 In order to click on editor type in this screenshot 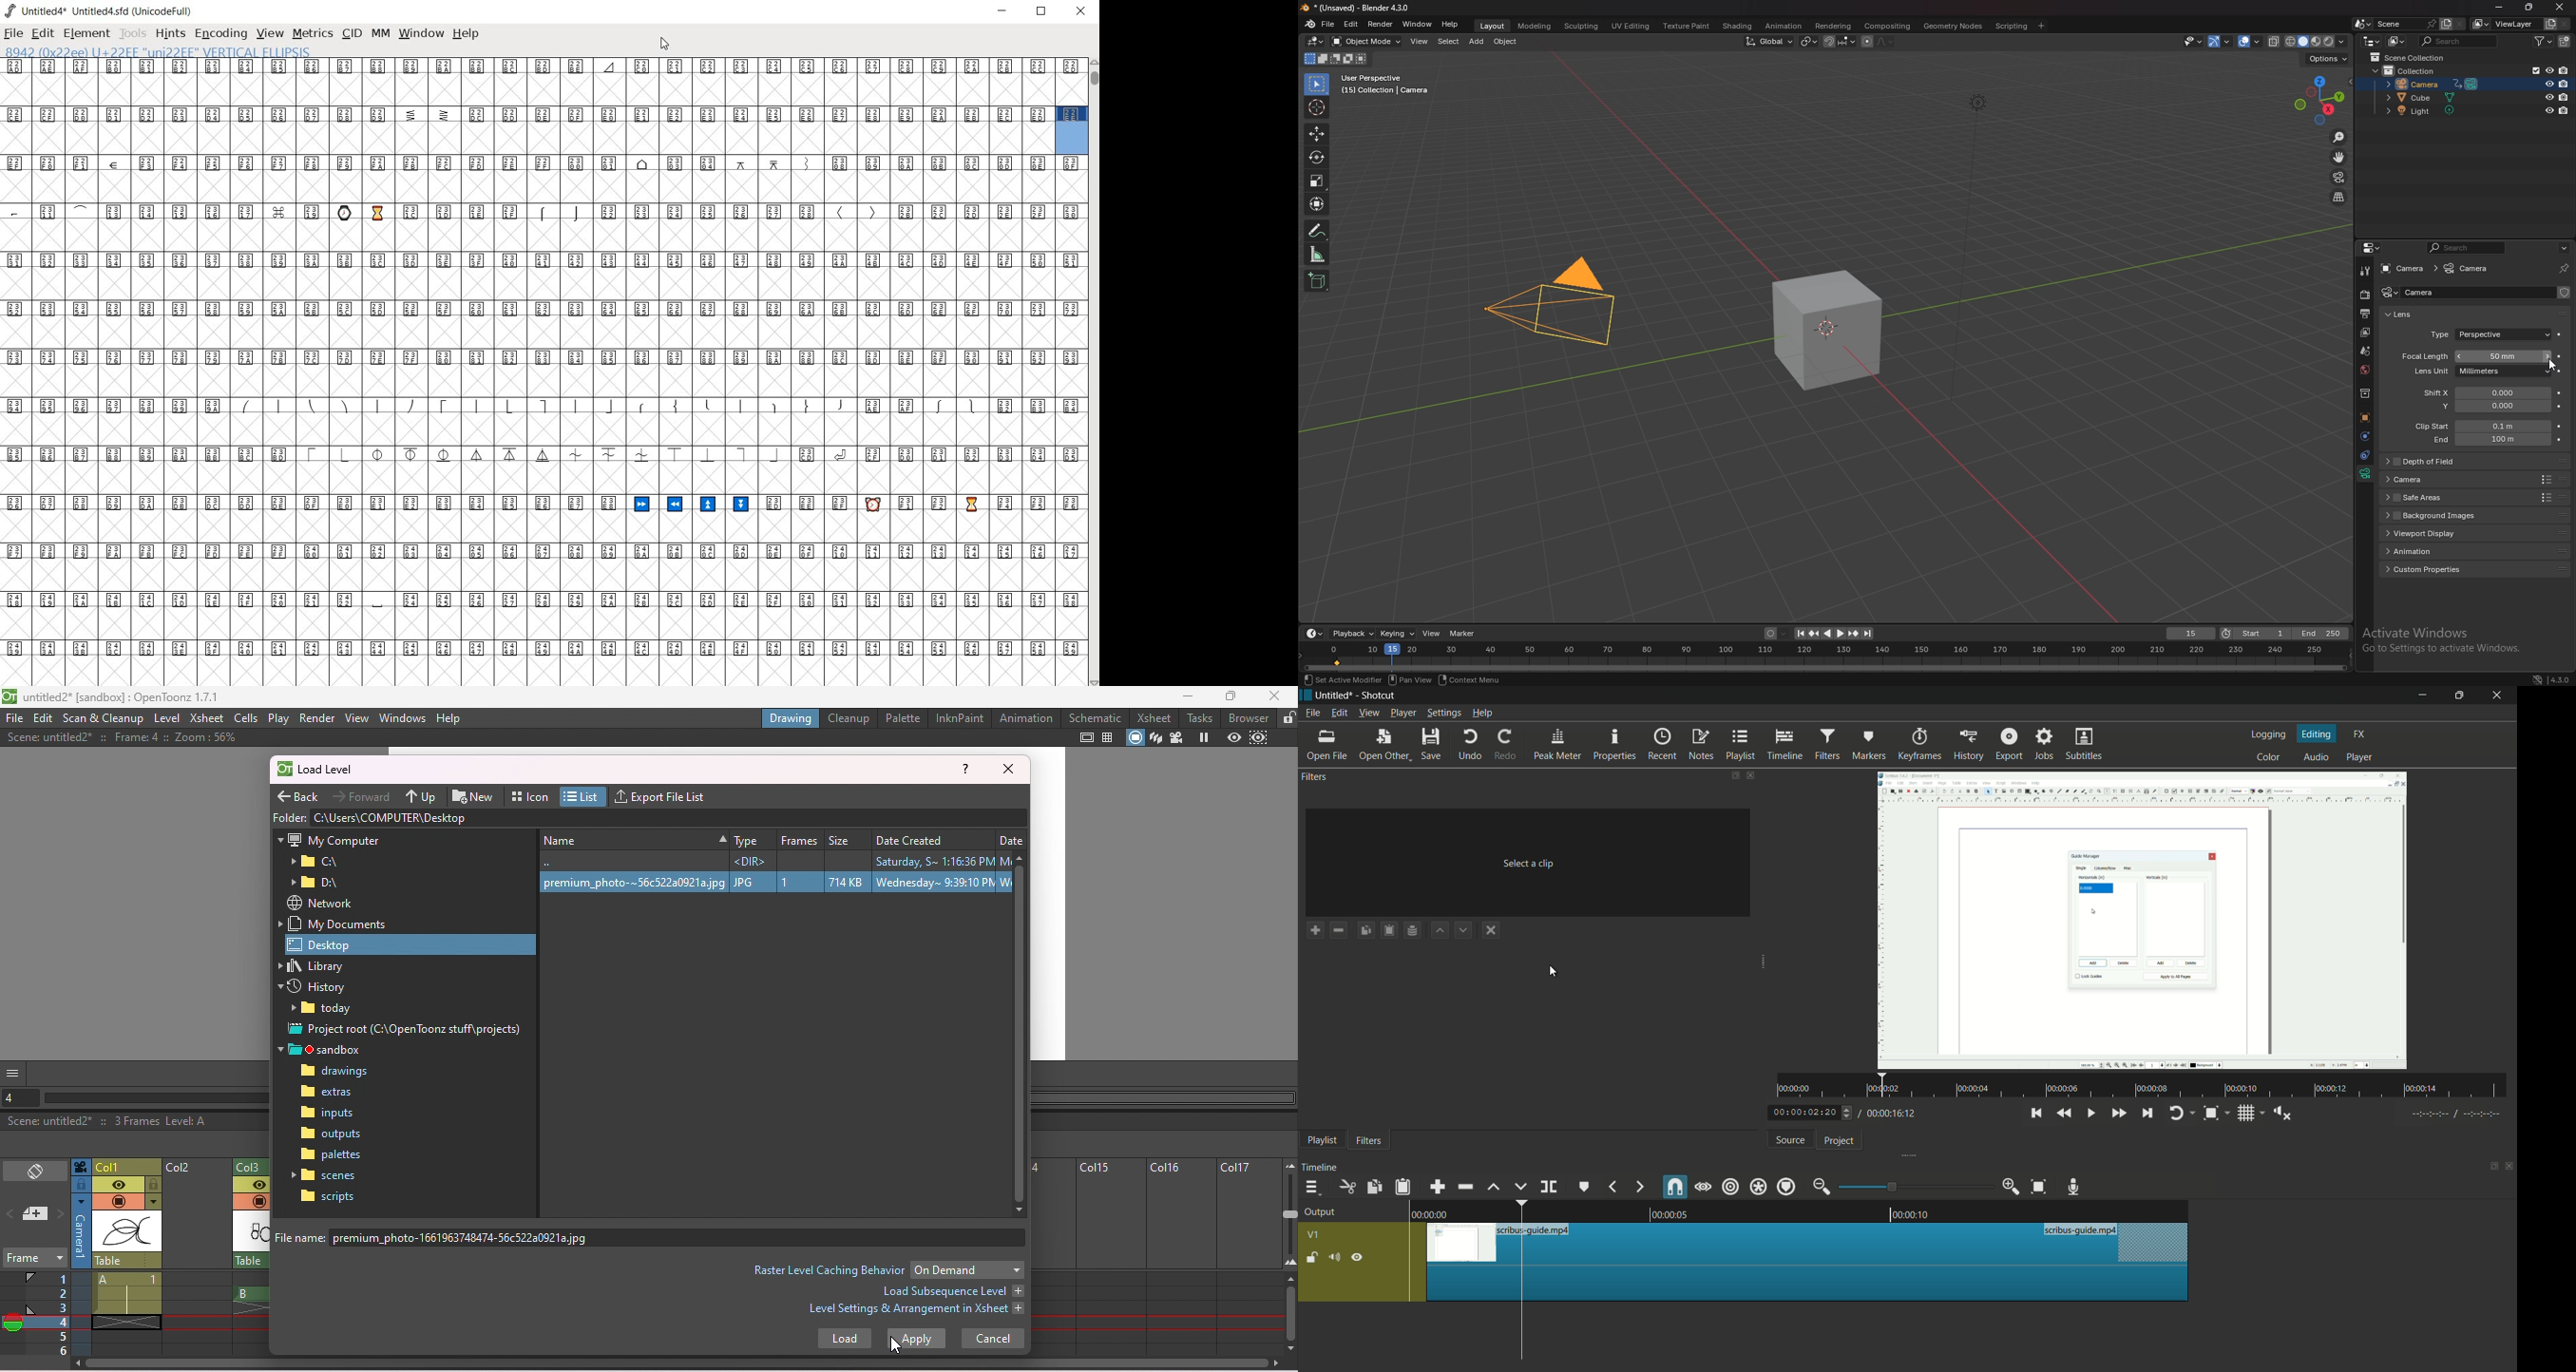, I will do `click(1315, 633)`.